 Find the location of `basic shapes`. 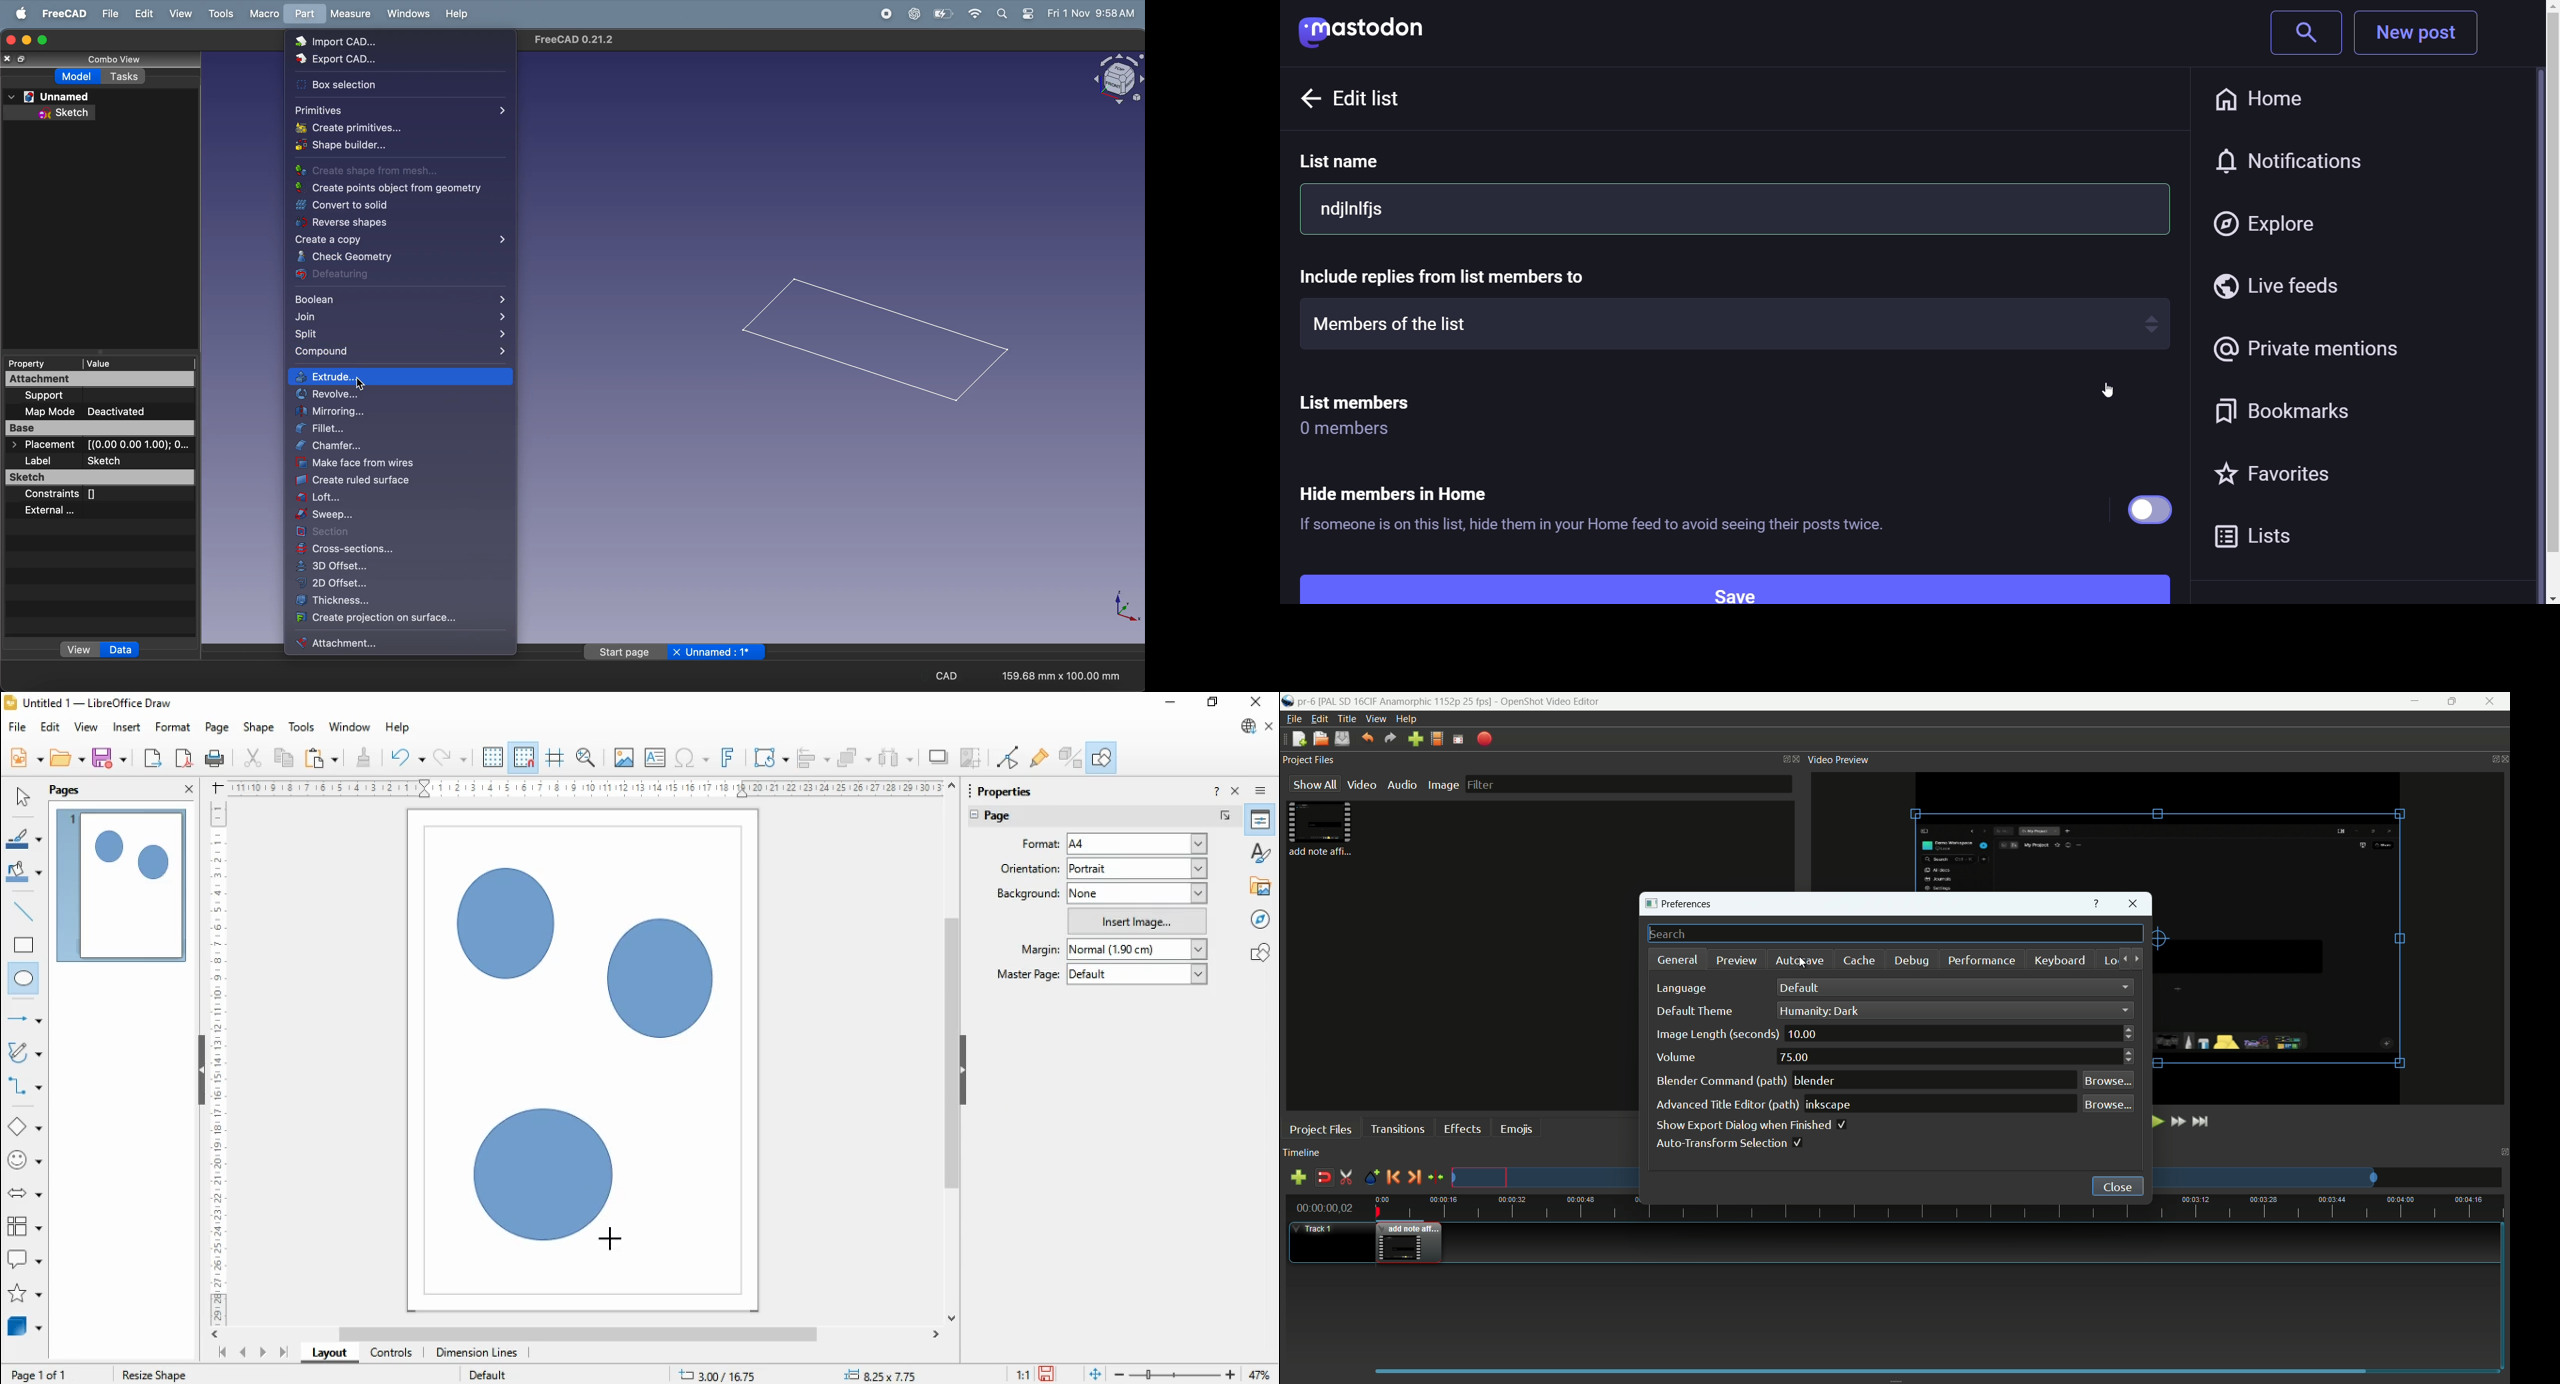

basic shapes is located at coordinates (25, 1129).